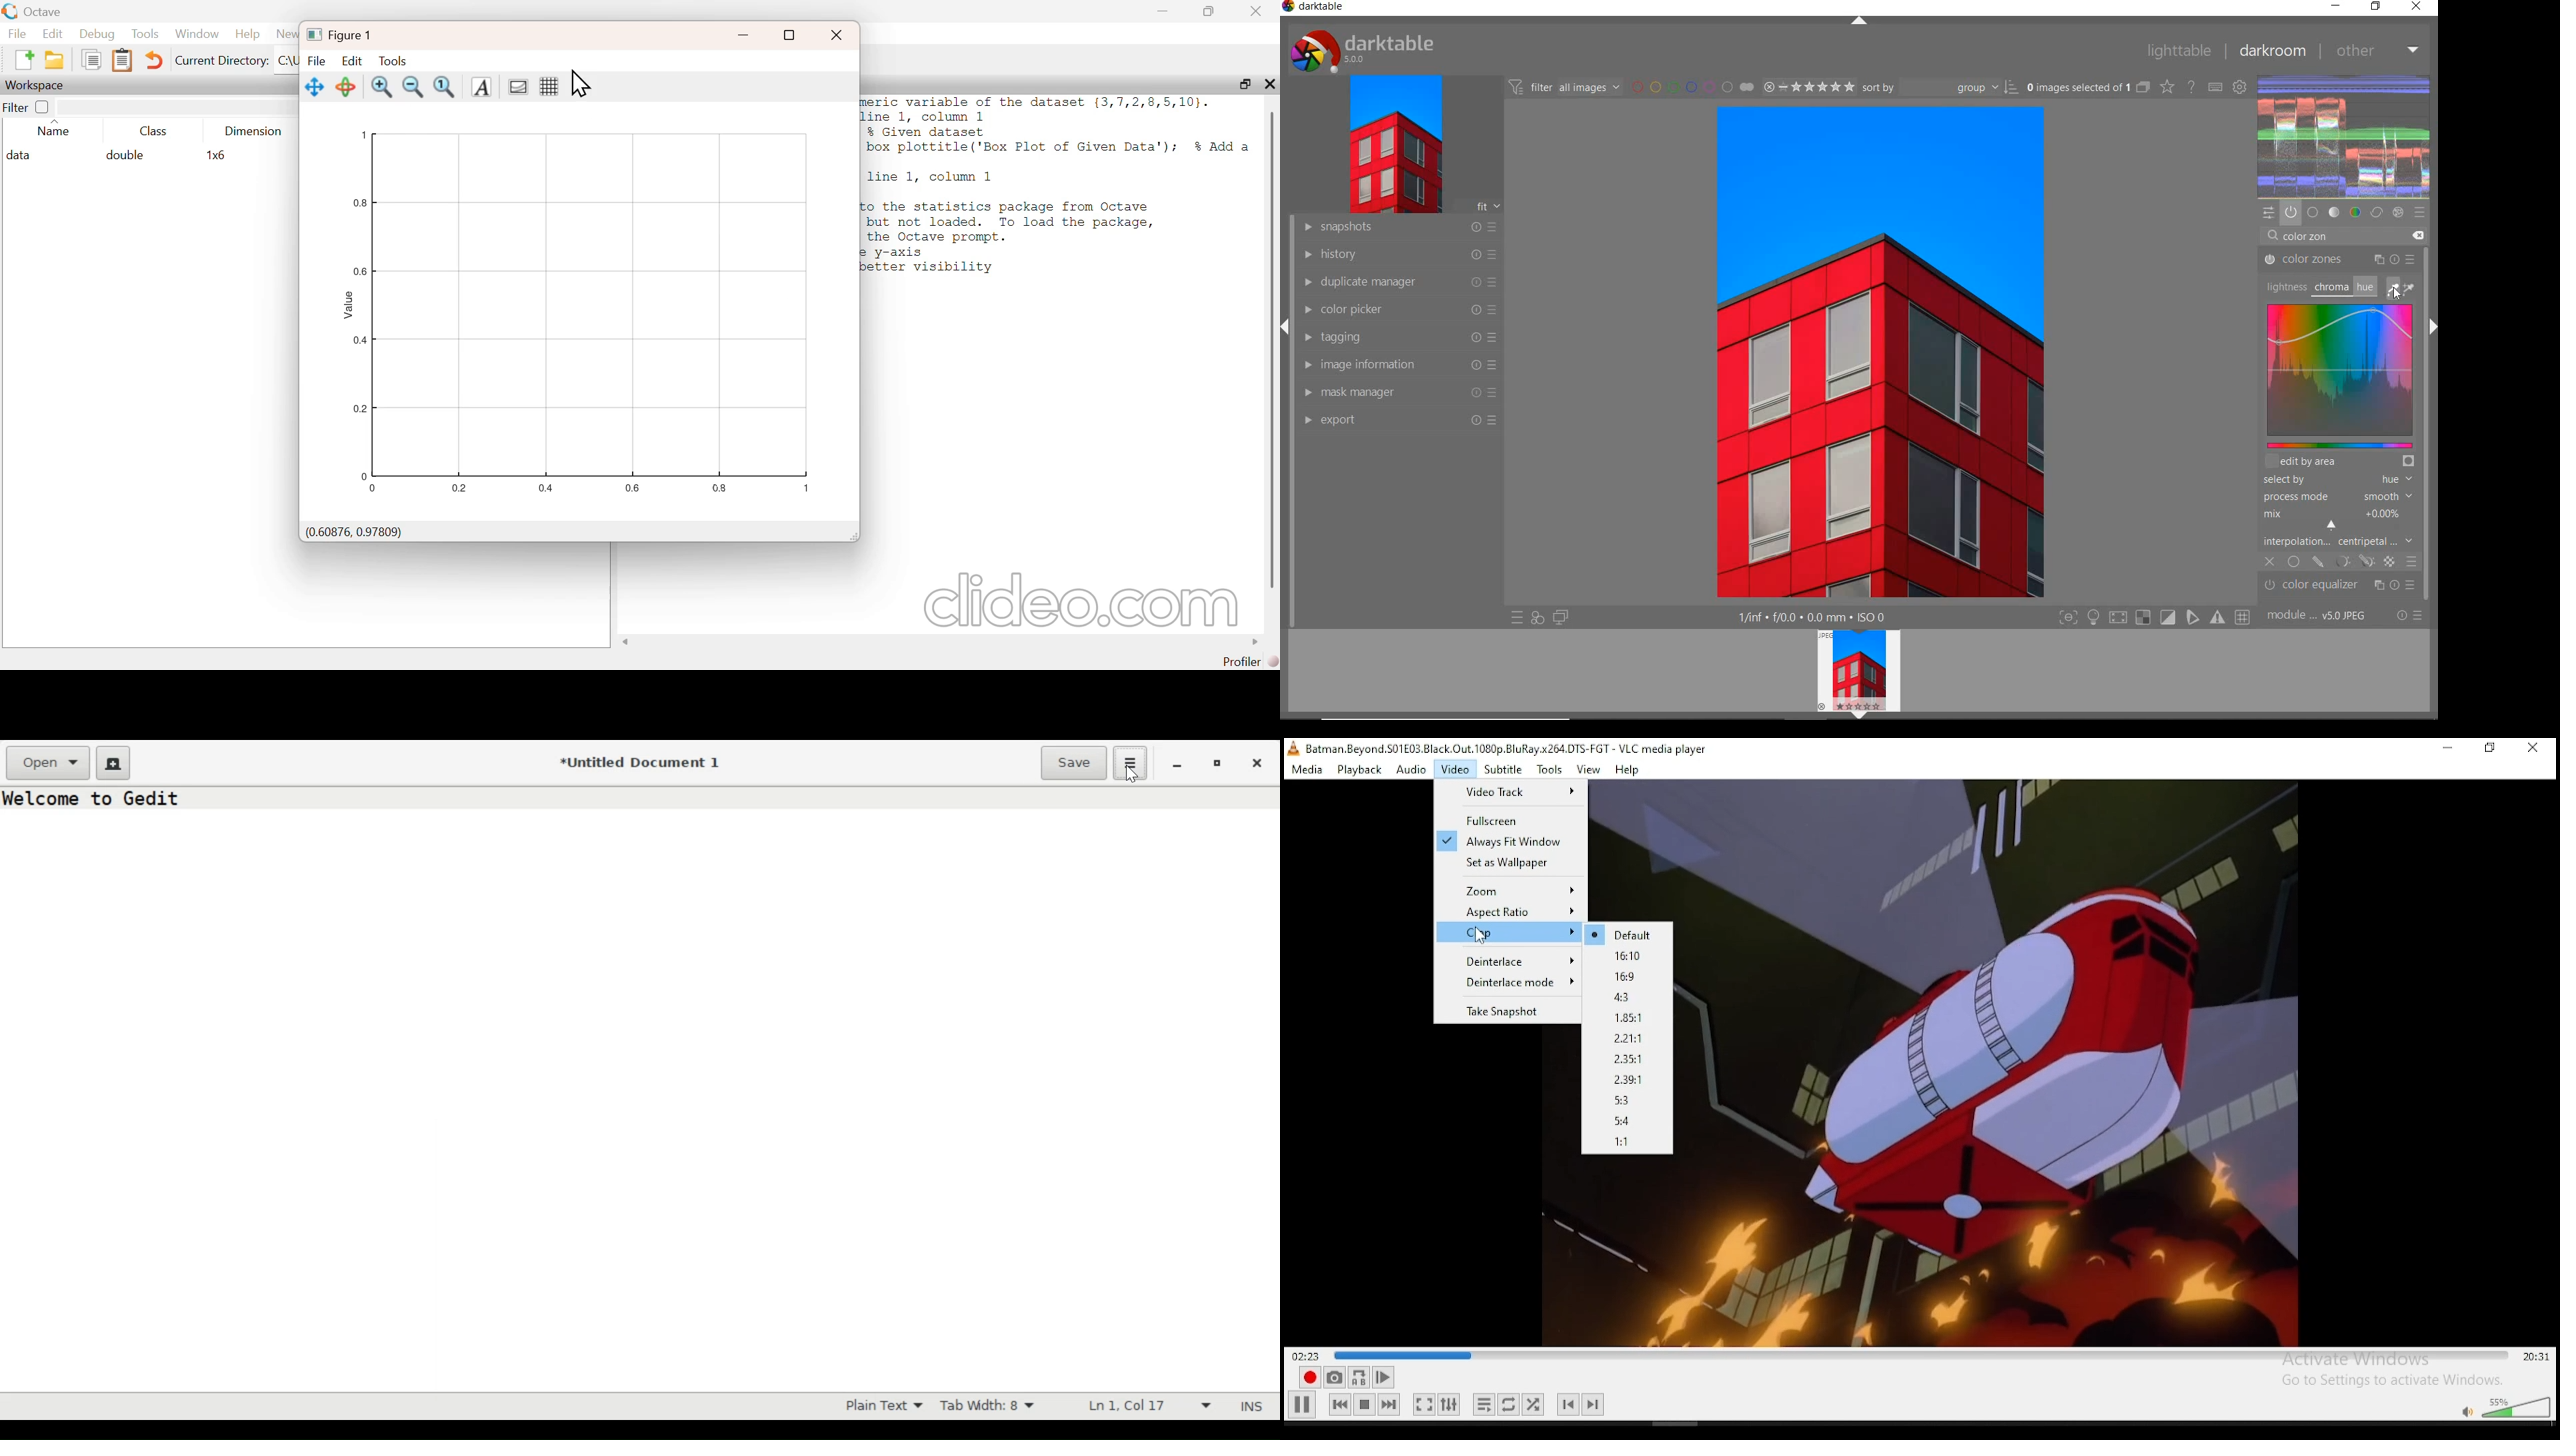 The image size is (2576, 1456). I want to click on expand/collapse, so click(2432, 325).